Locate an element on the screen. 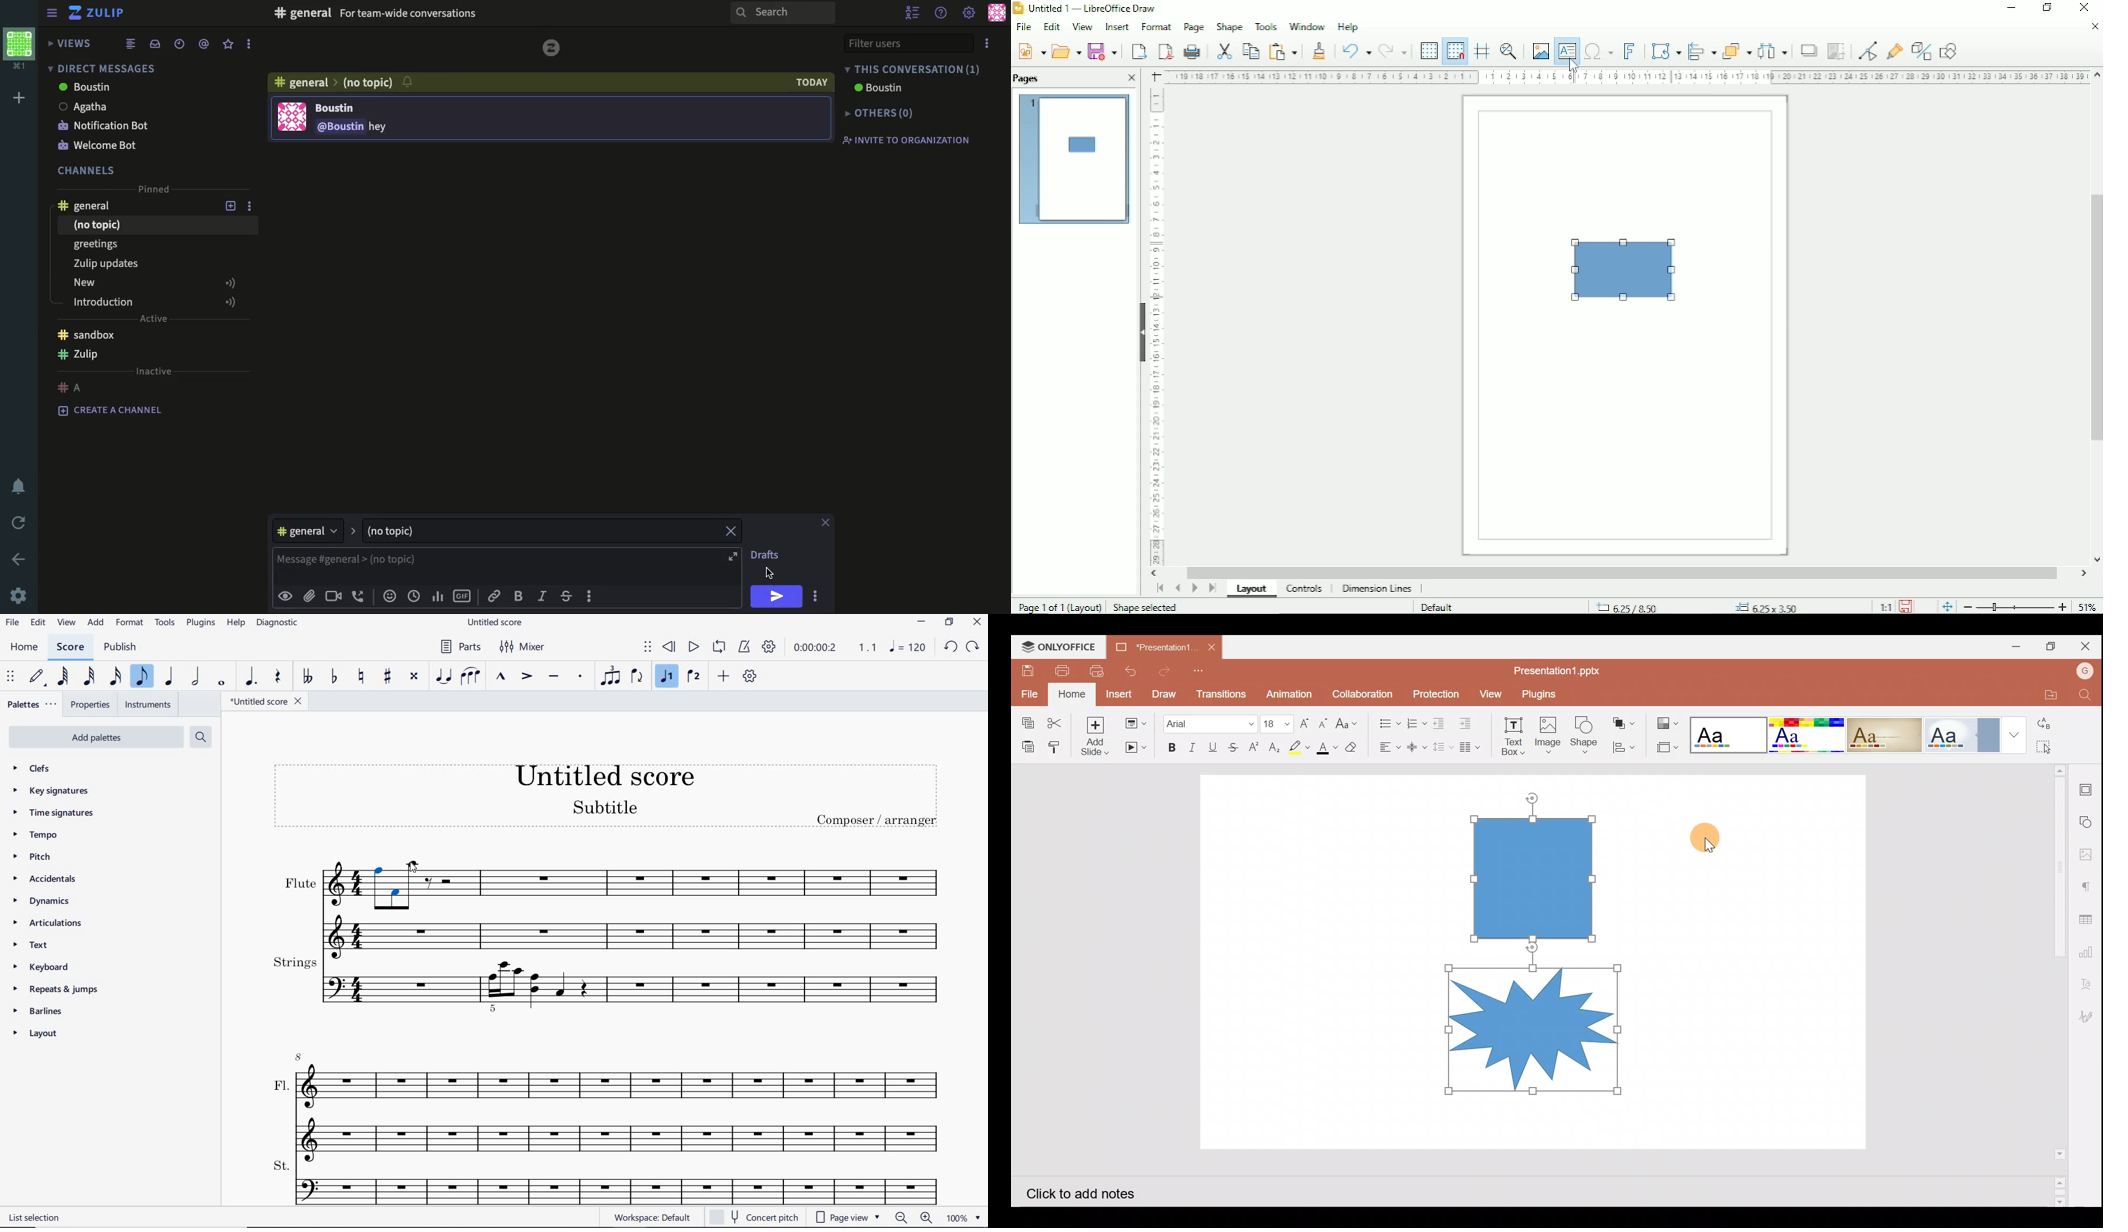 This screenshot has width=2128, height=1232. boustin is located at coordinates (877, 88).